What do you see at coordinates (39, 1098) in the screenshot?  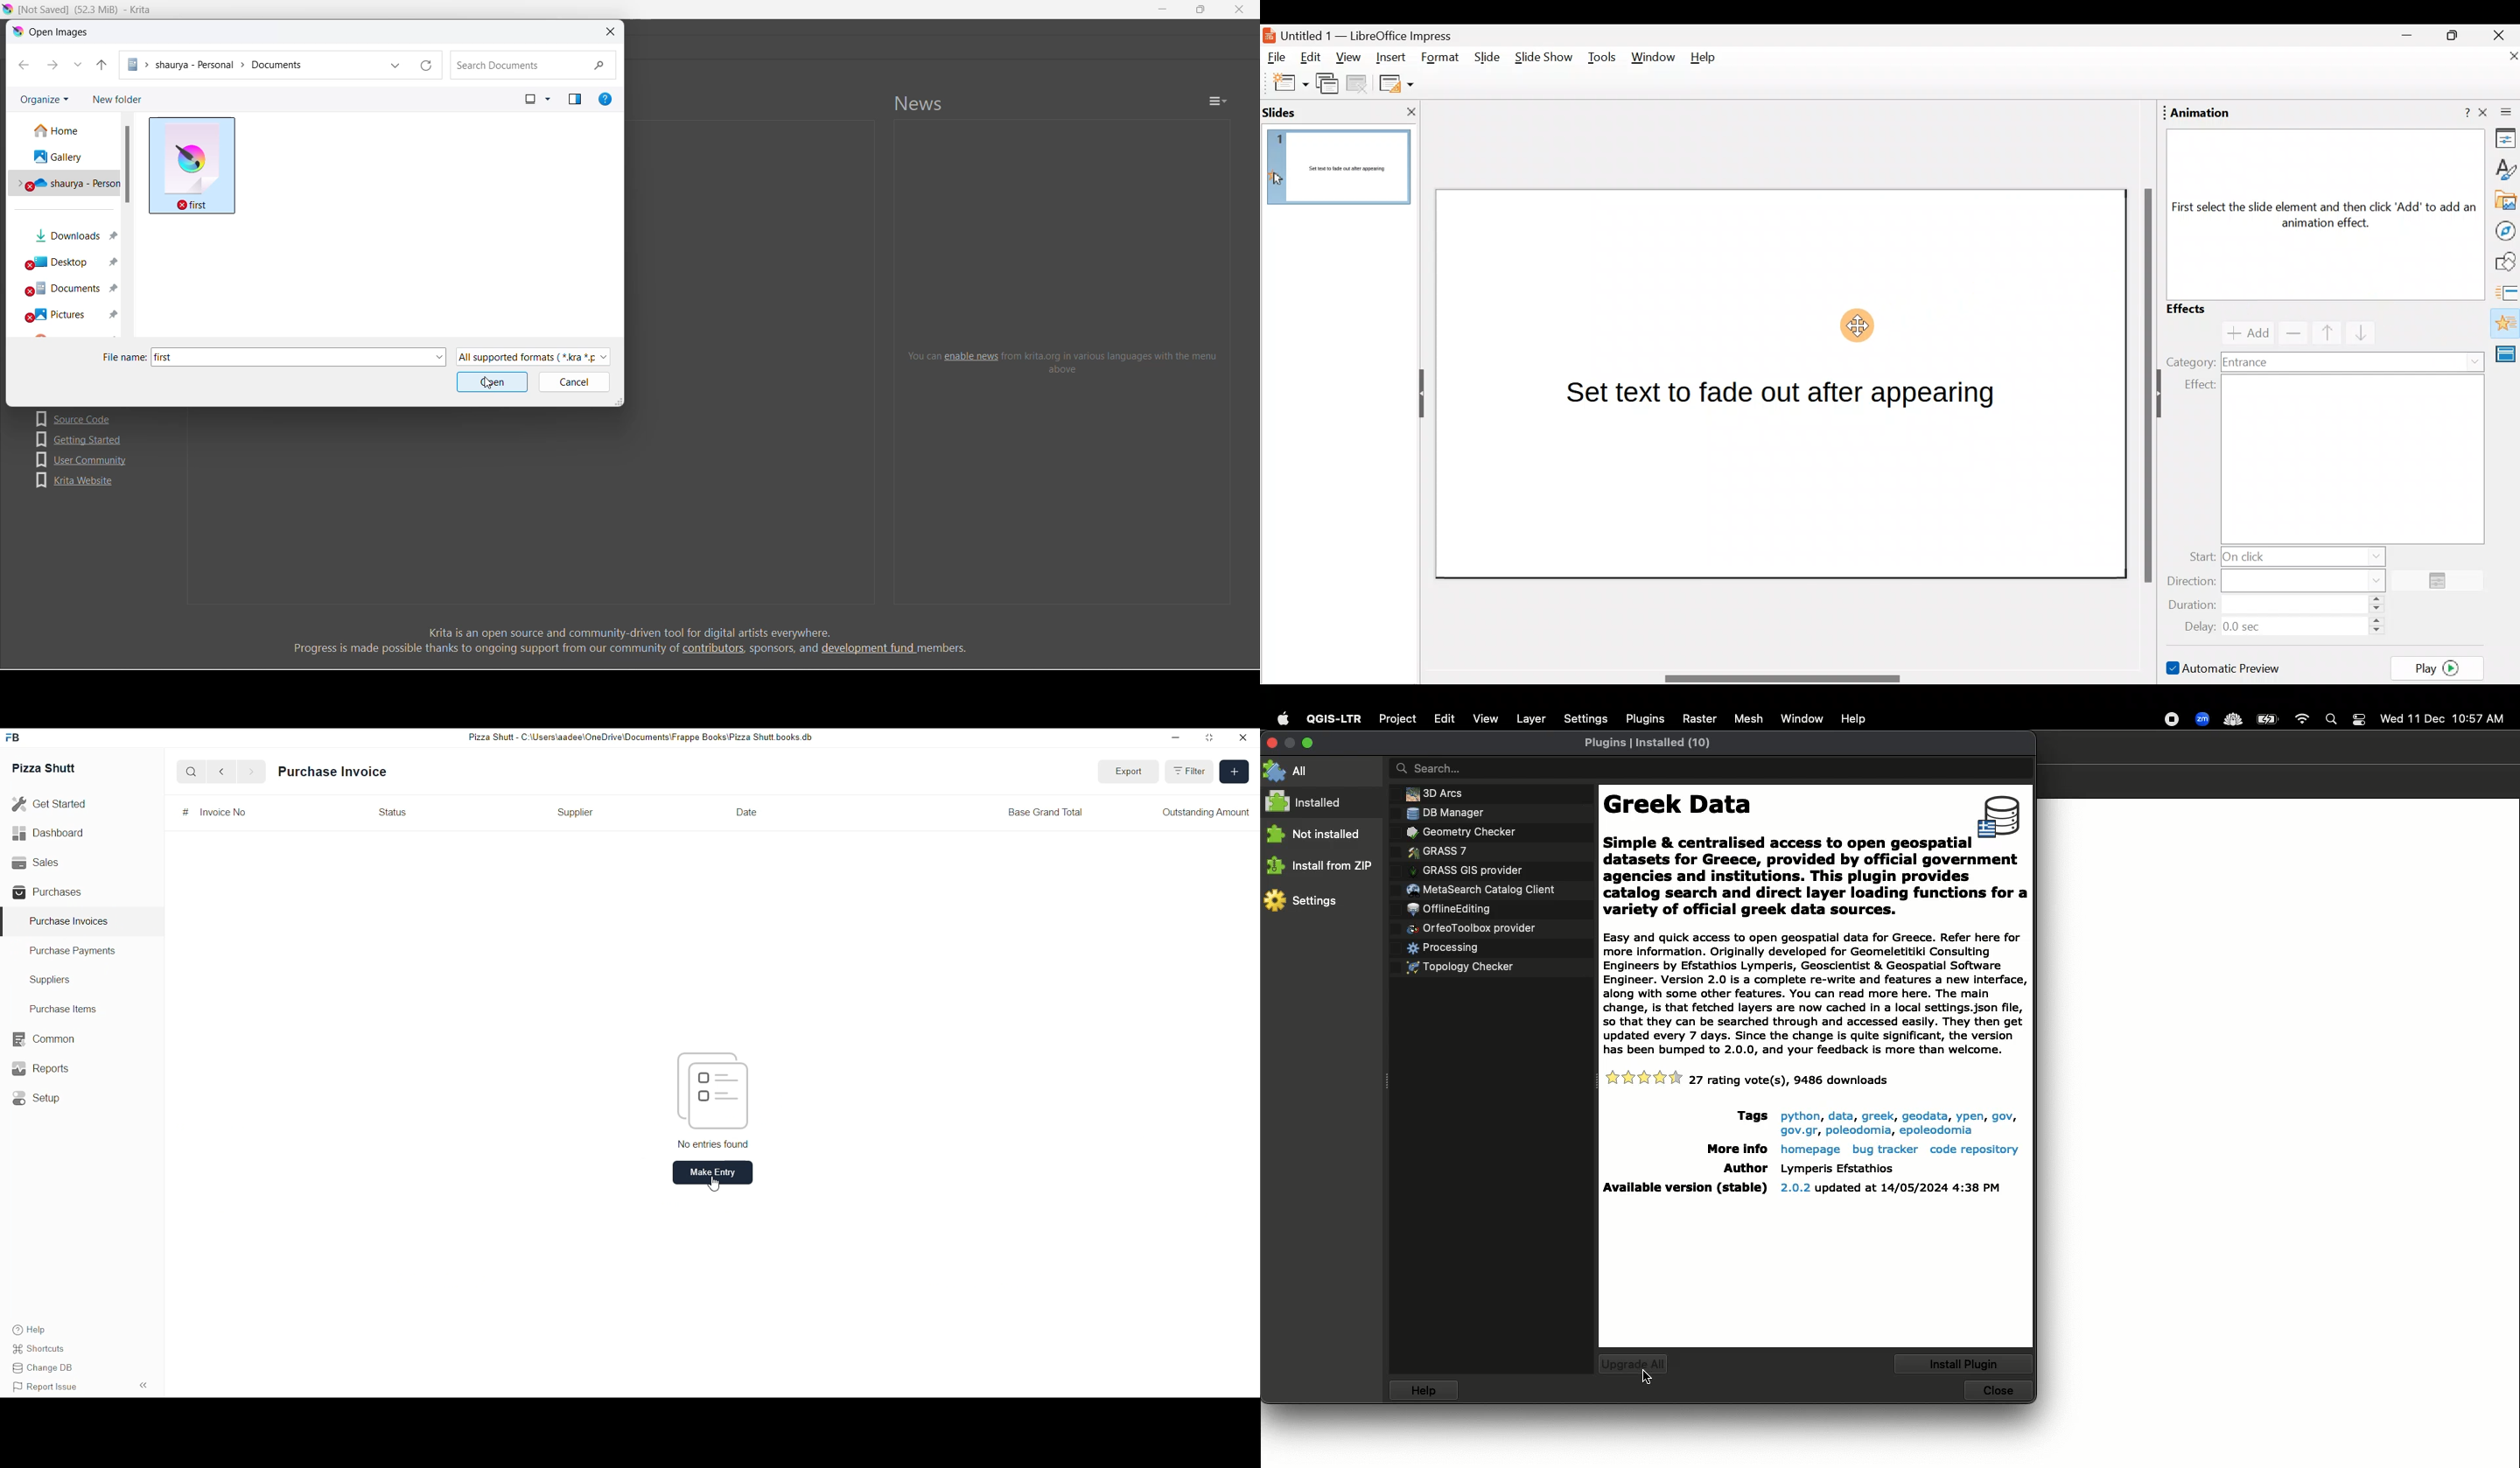 I see `Setup` at bounding box center [39, 1098].